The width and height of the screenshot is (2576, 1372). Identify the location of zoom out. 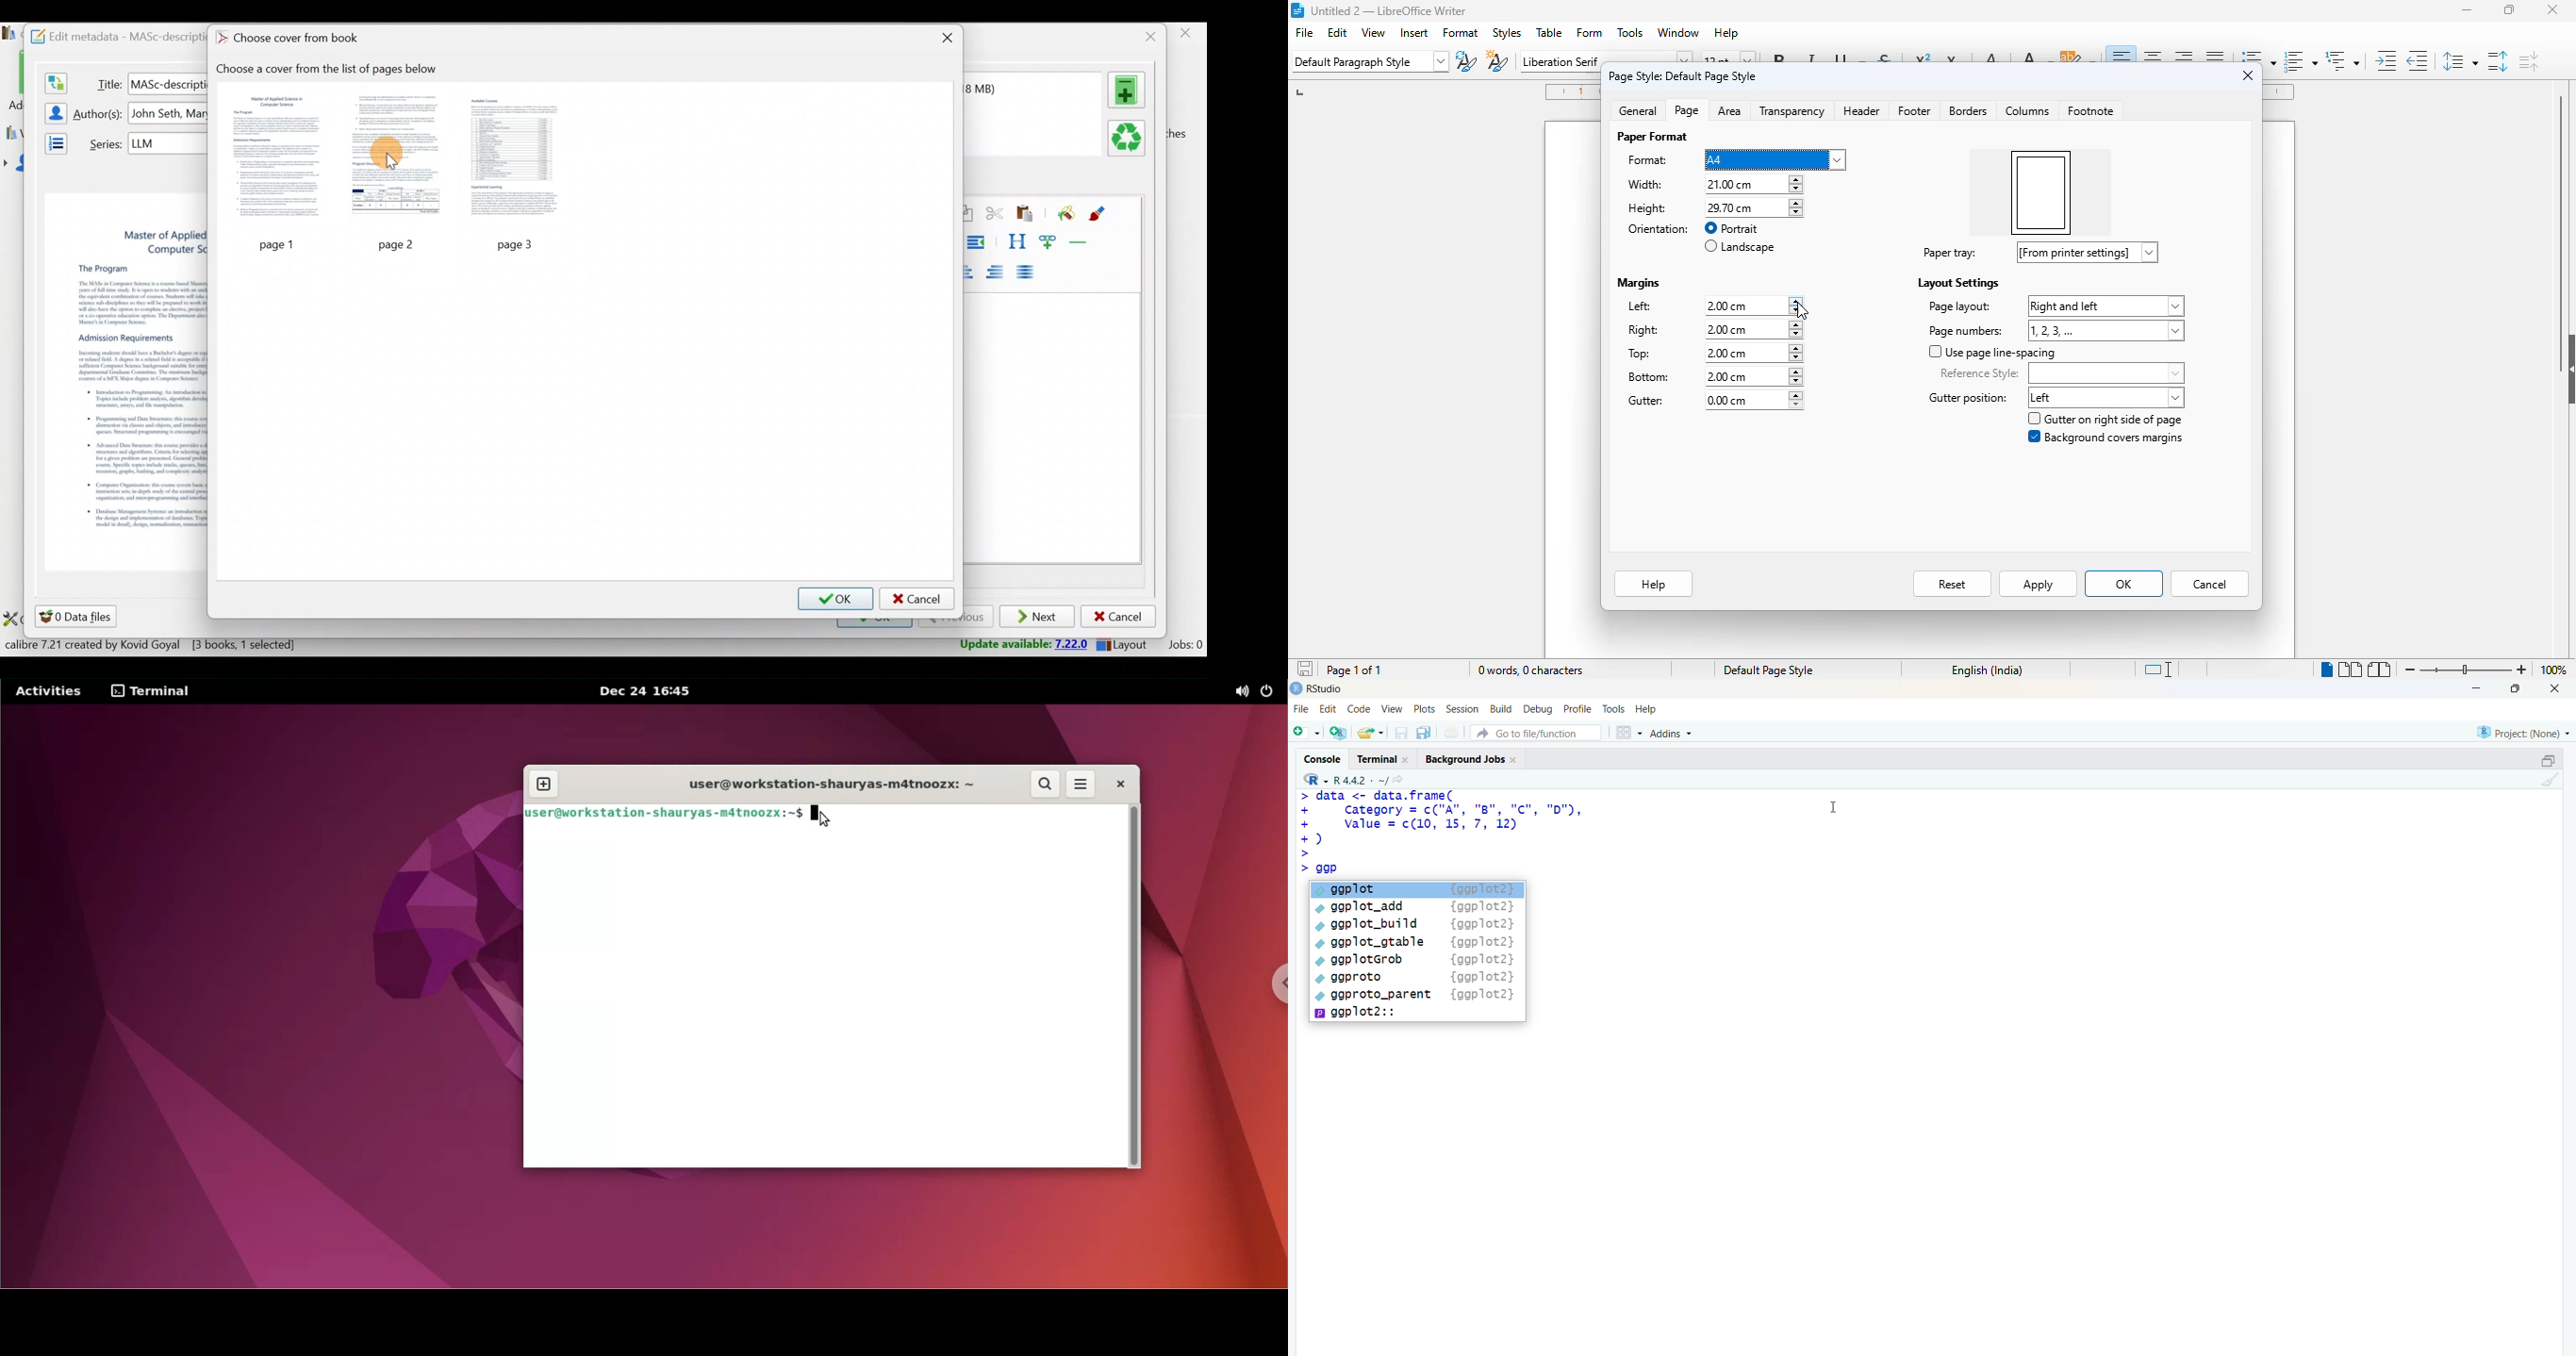
(2410, 670).